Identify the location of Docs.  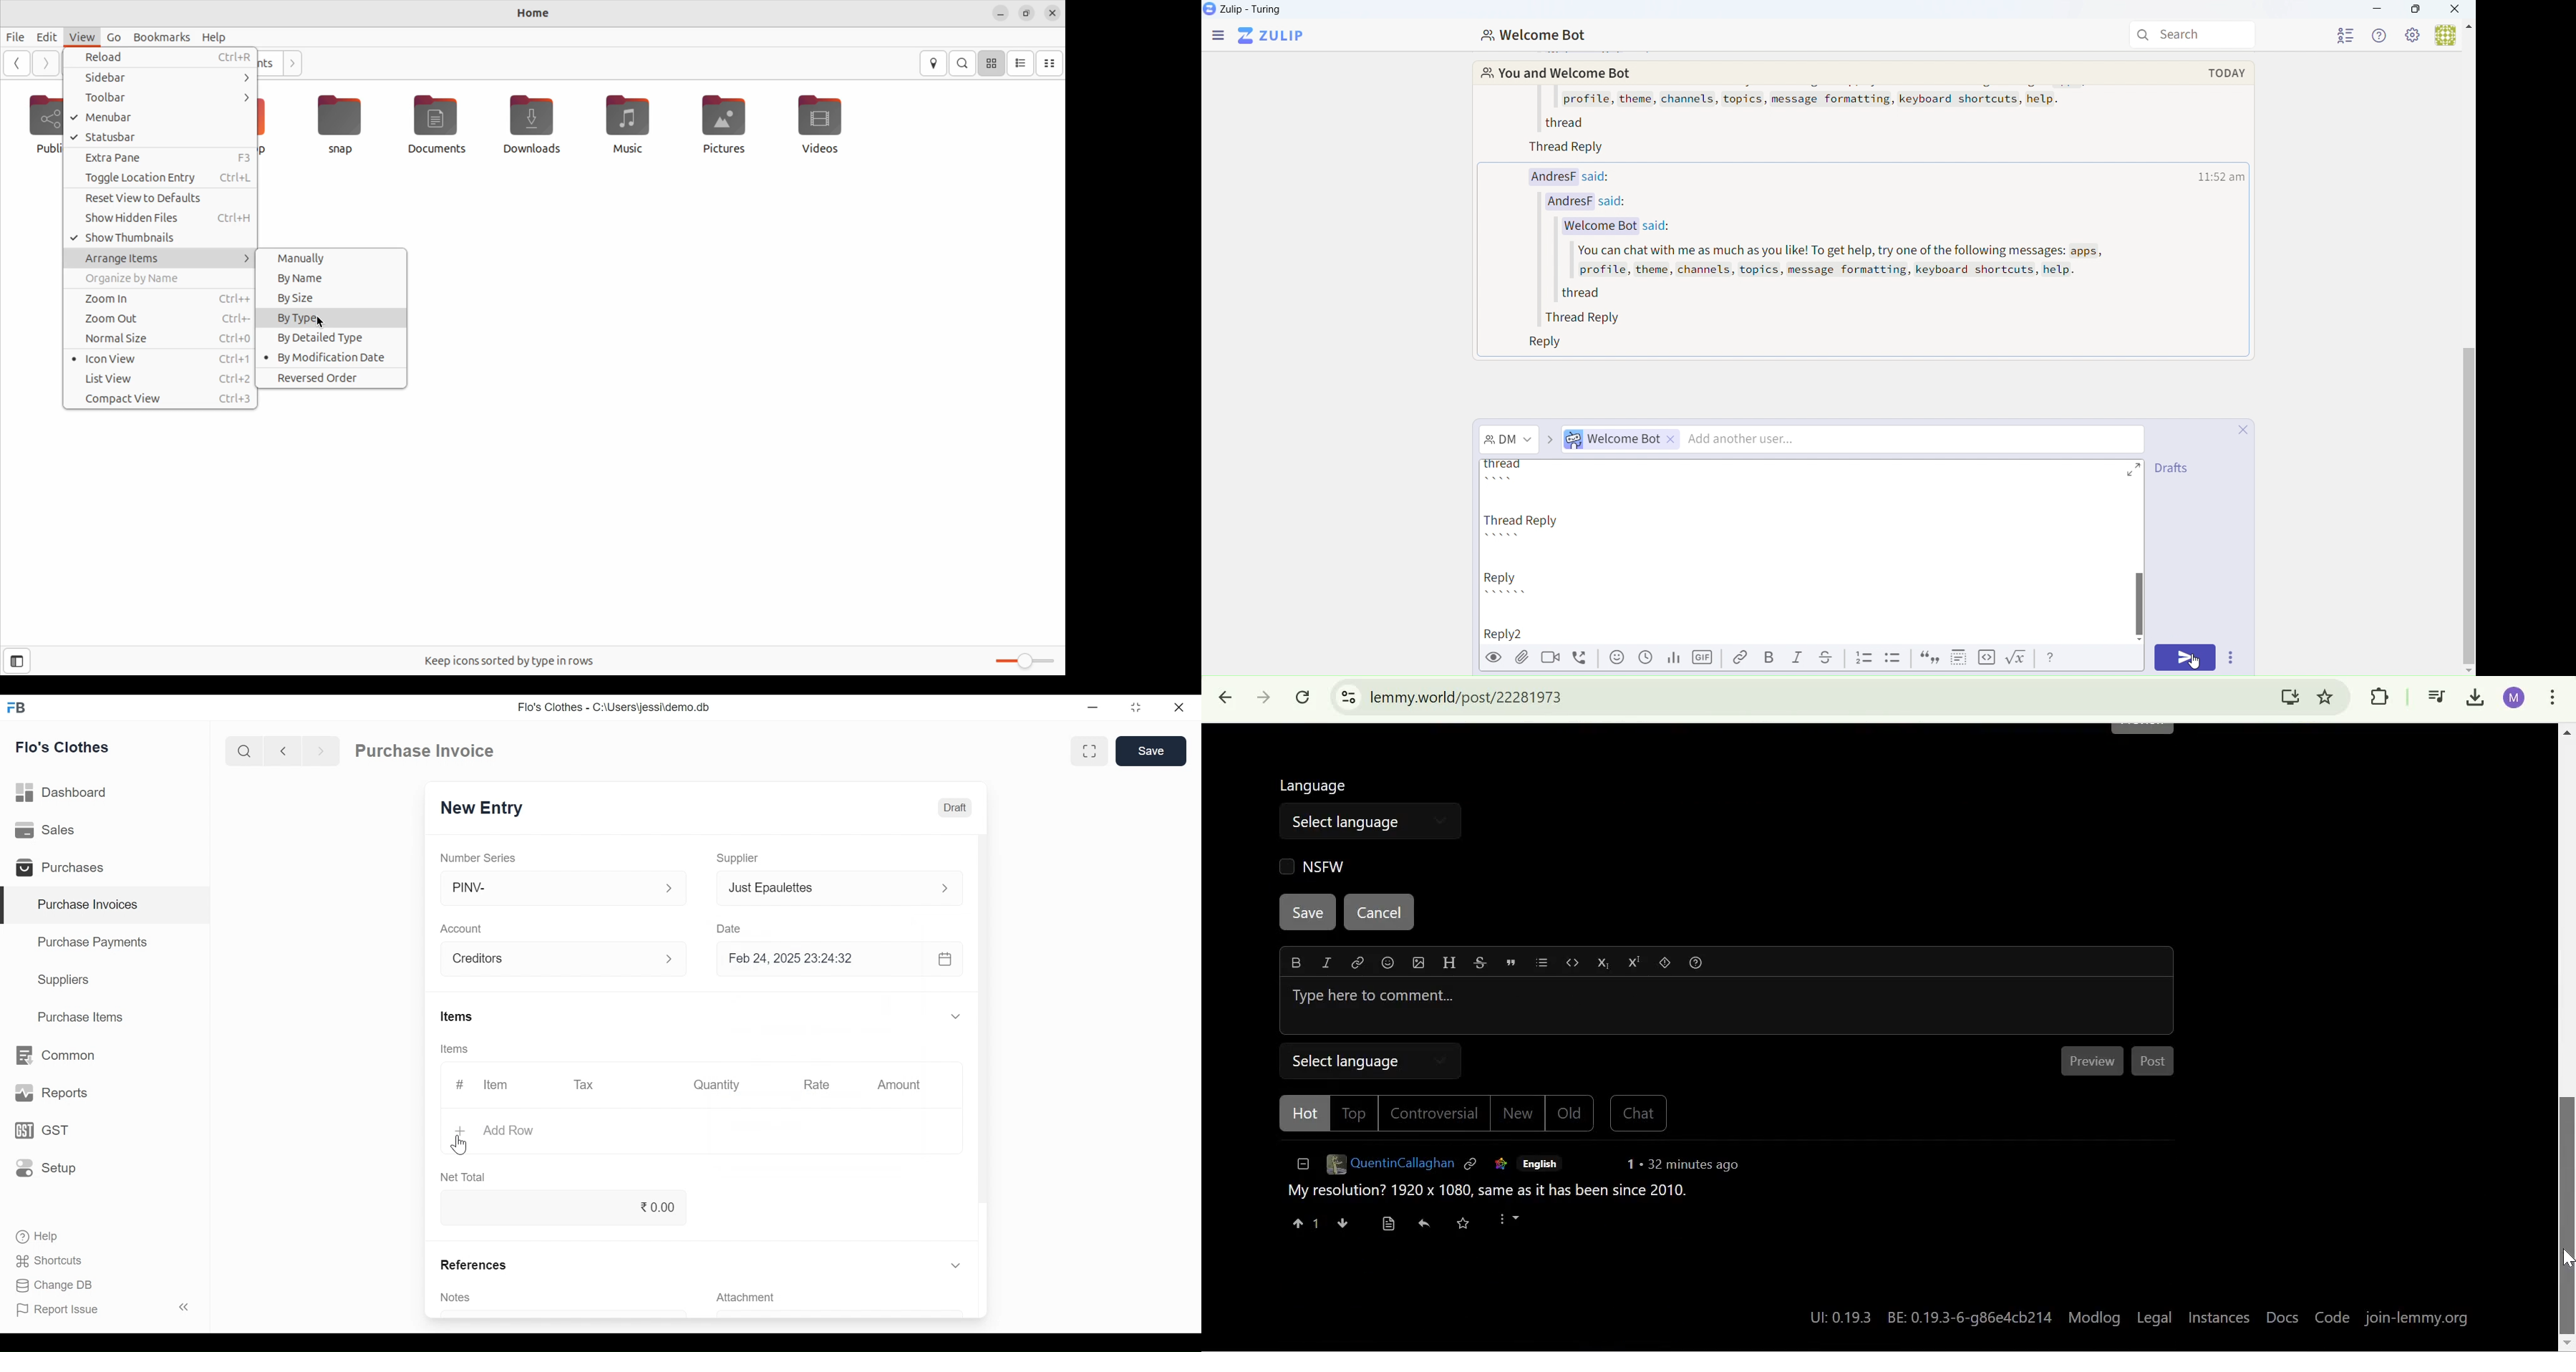
(2282, 1319).